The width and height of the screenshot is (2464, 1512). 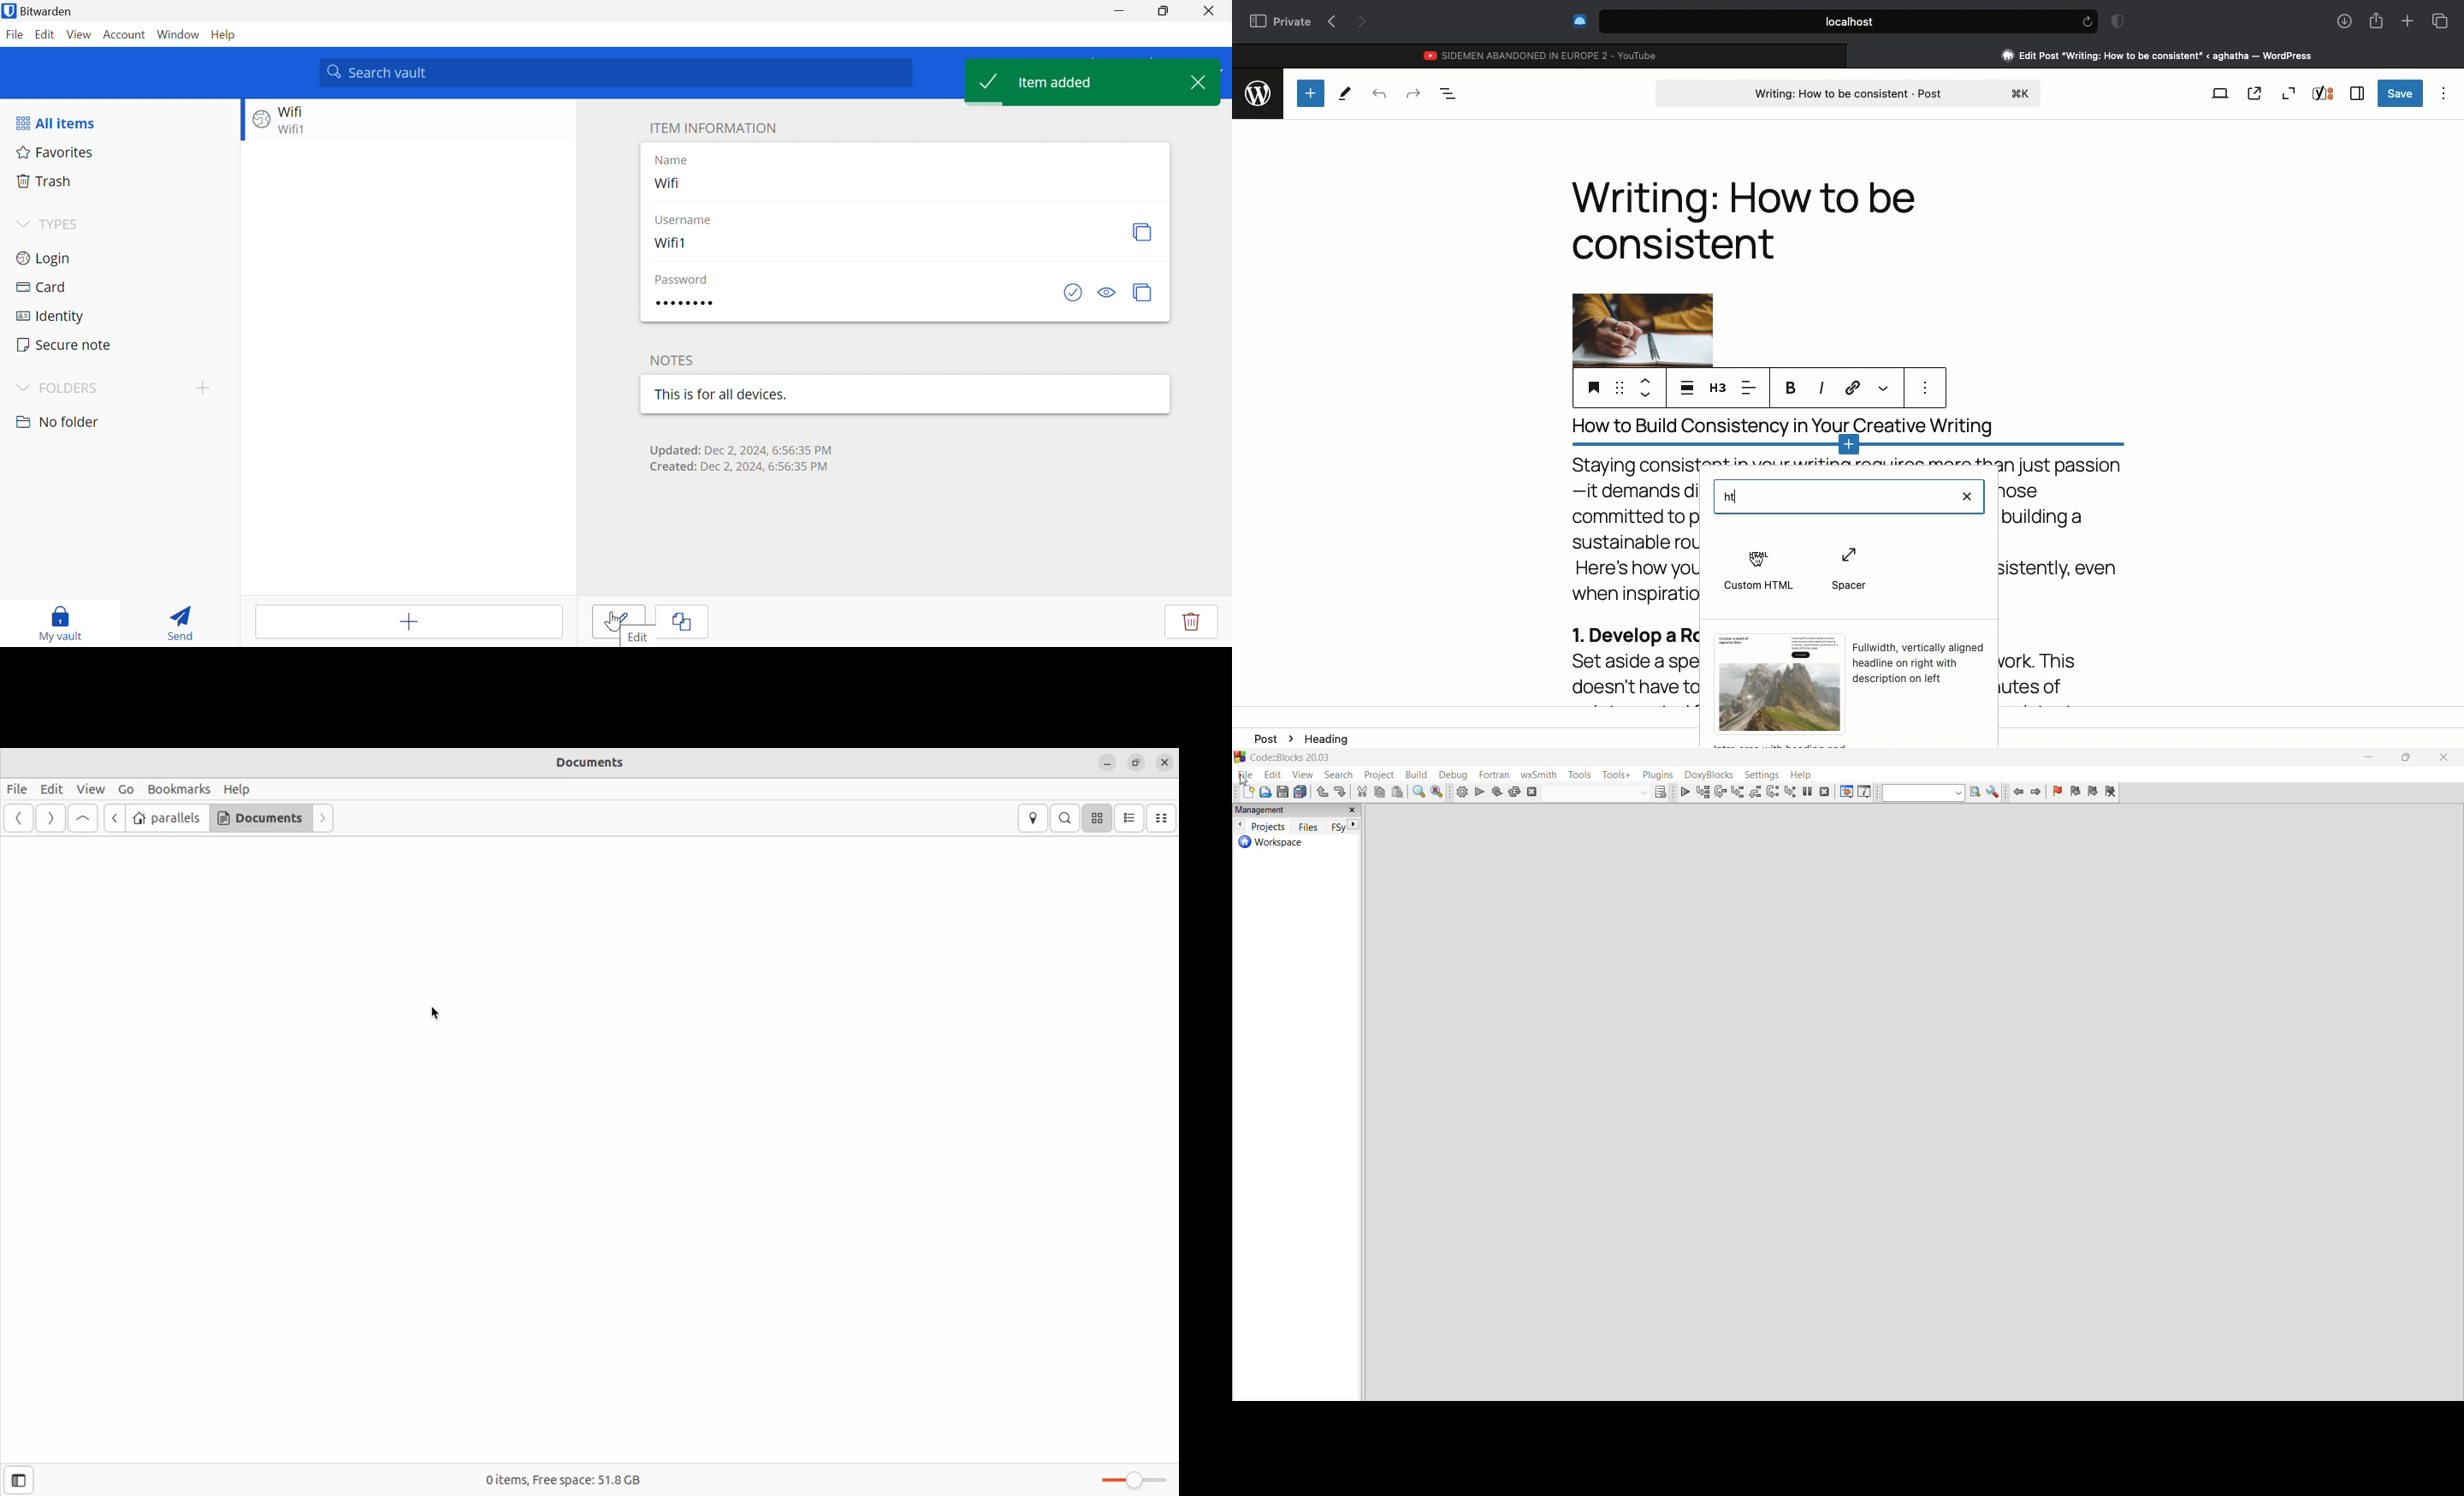 I want to click on Documents, so click(x=603, y=764).